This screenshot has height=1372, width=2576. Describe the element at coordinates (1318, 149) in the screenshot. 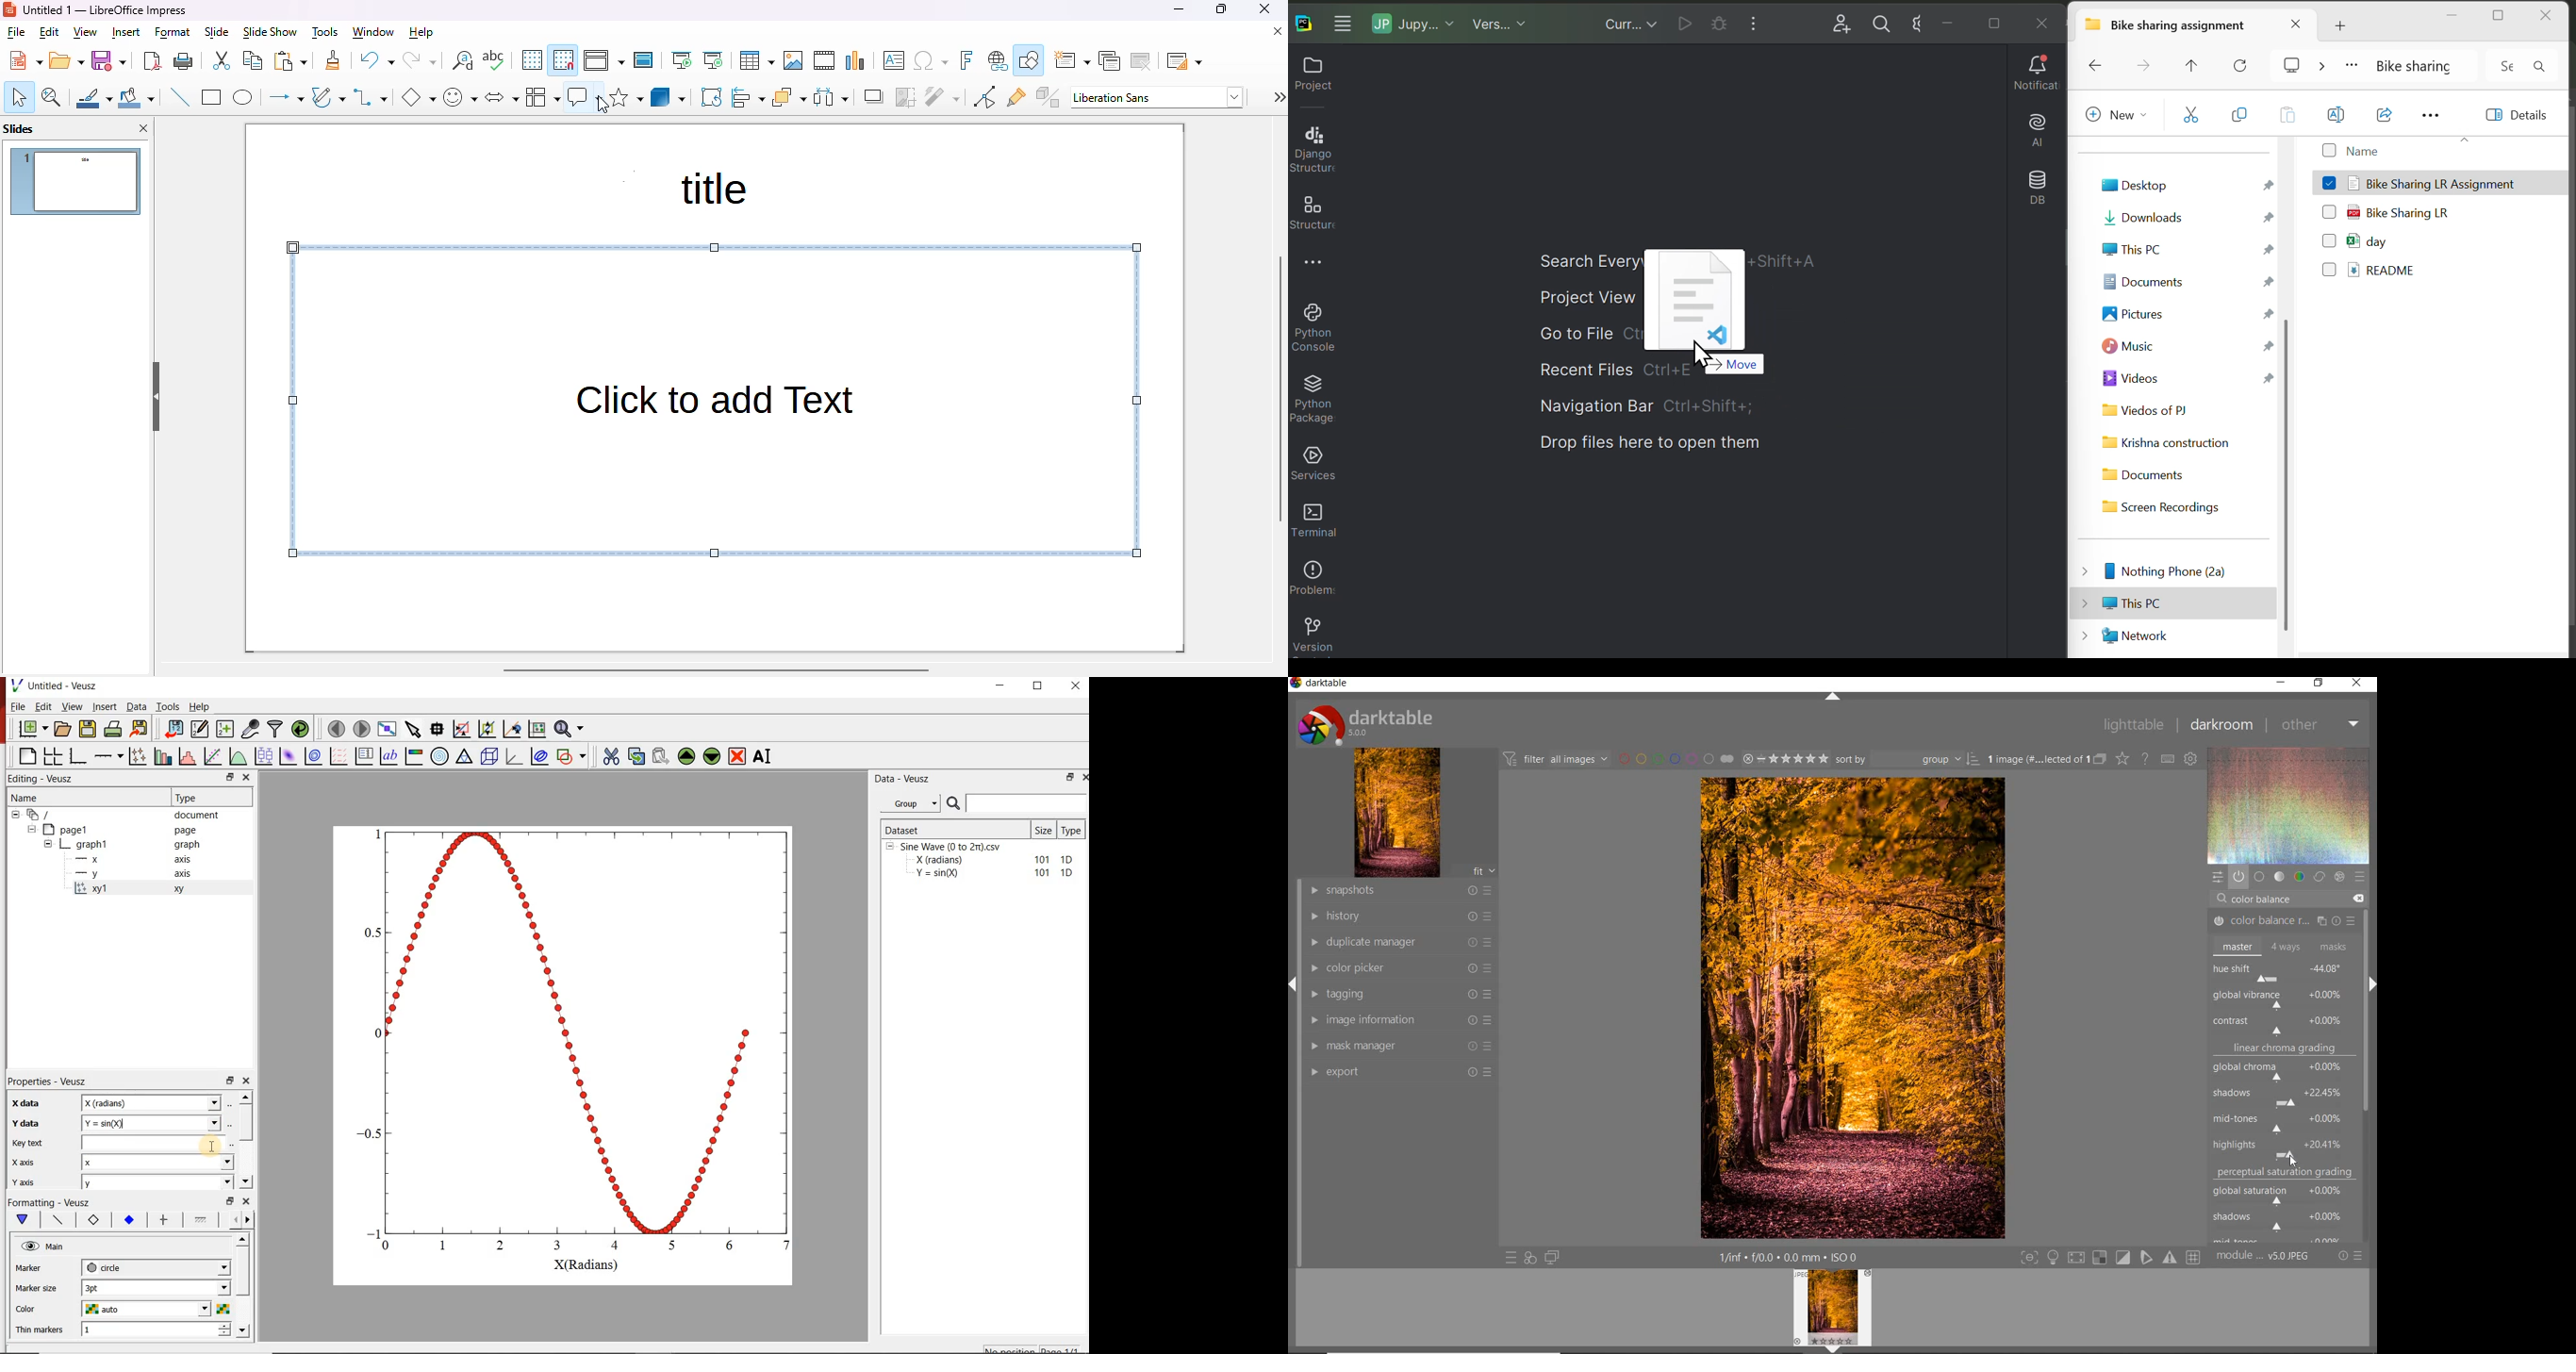

I see `Django structure` at that location.